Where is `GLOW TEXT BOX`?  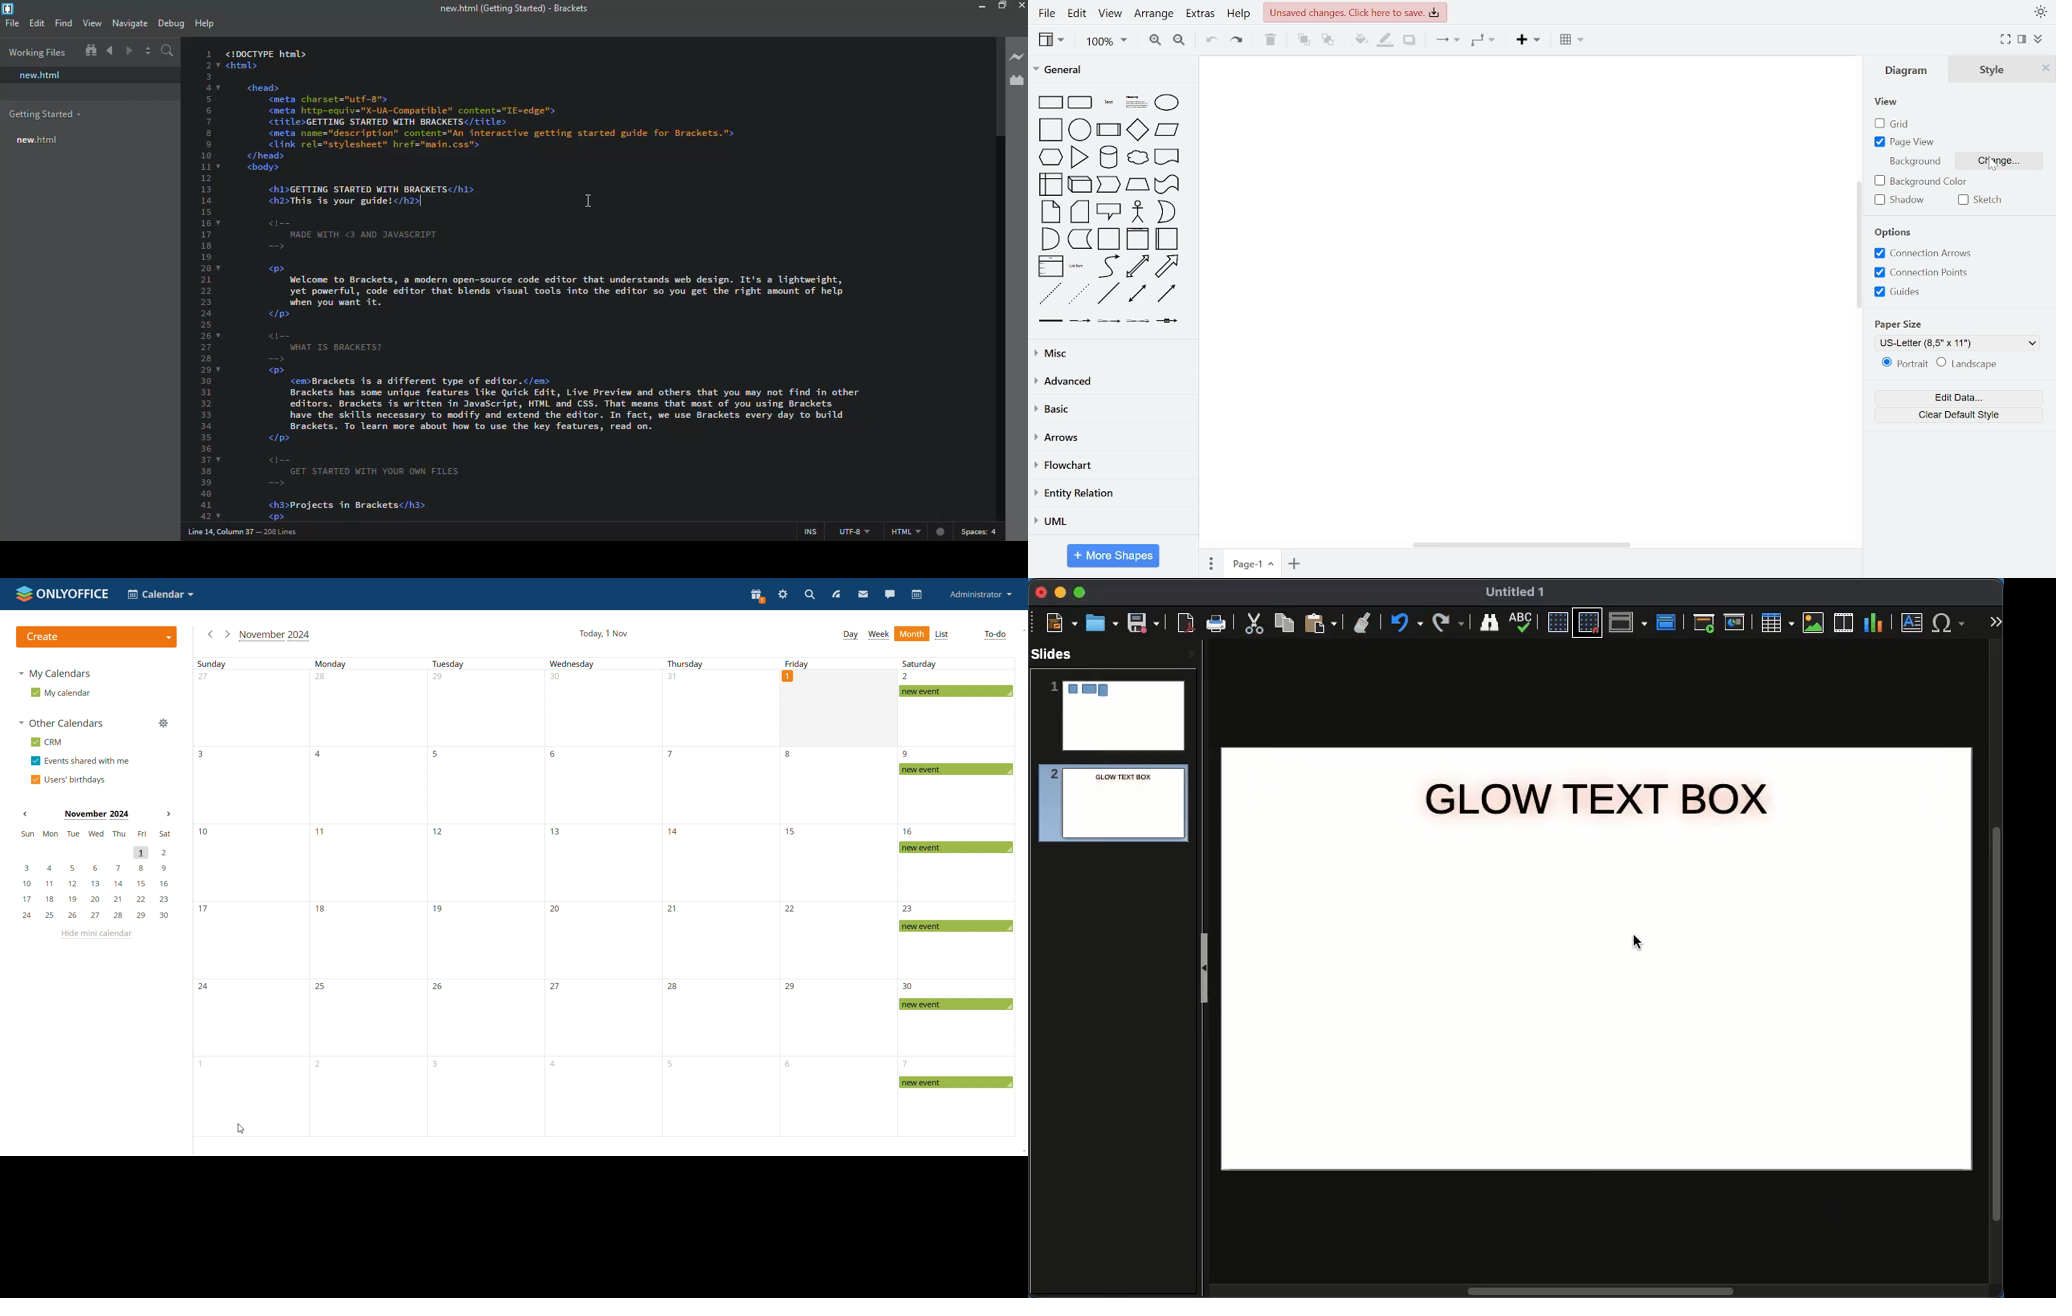 GLOW TEXT BOX is located at coordinates (1597, 800).